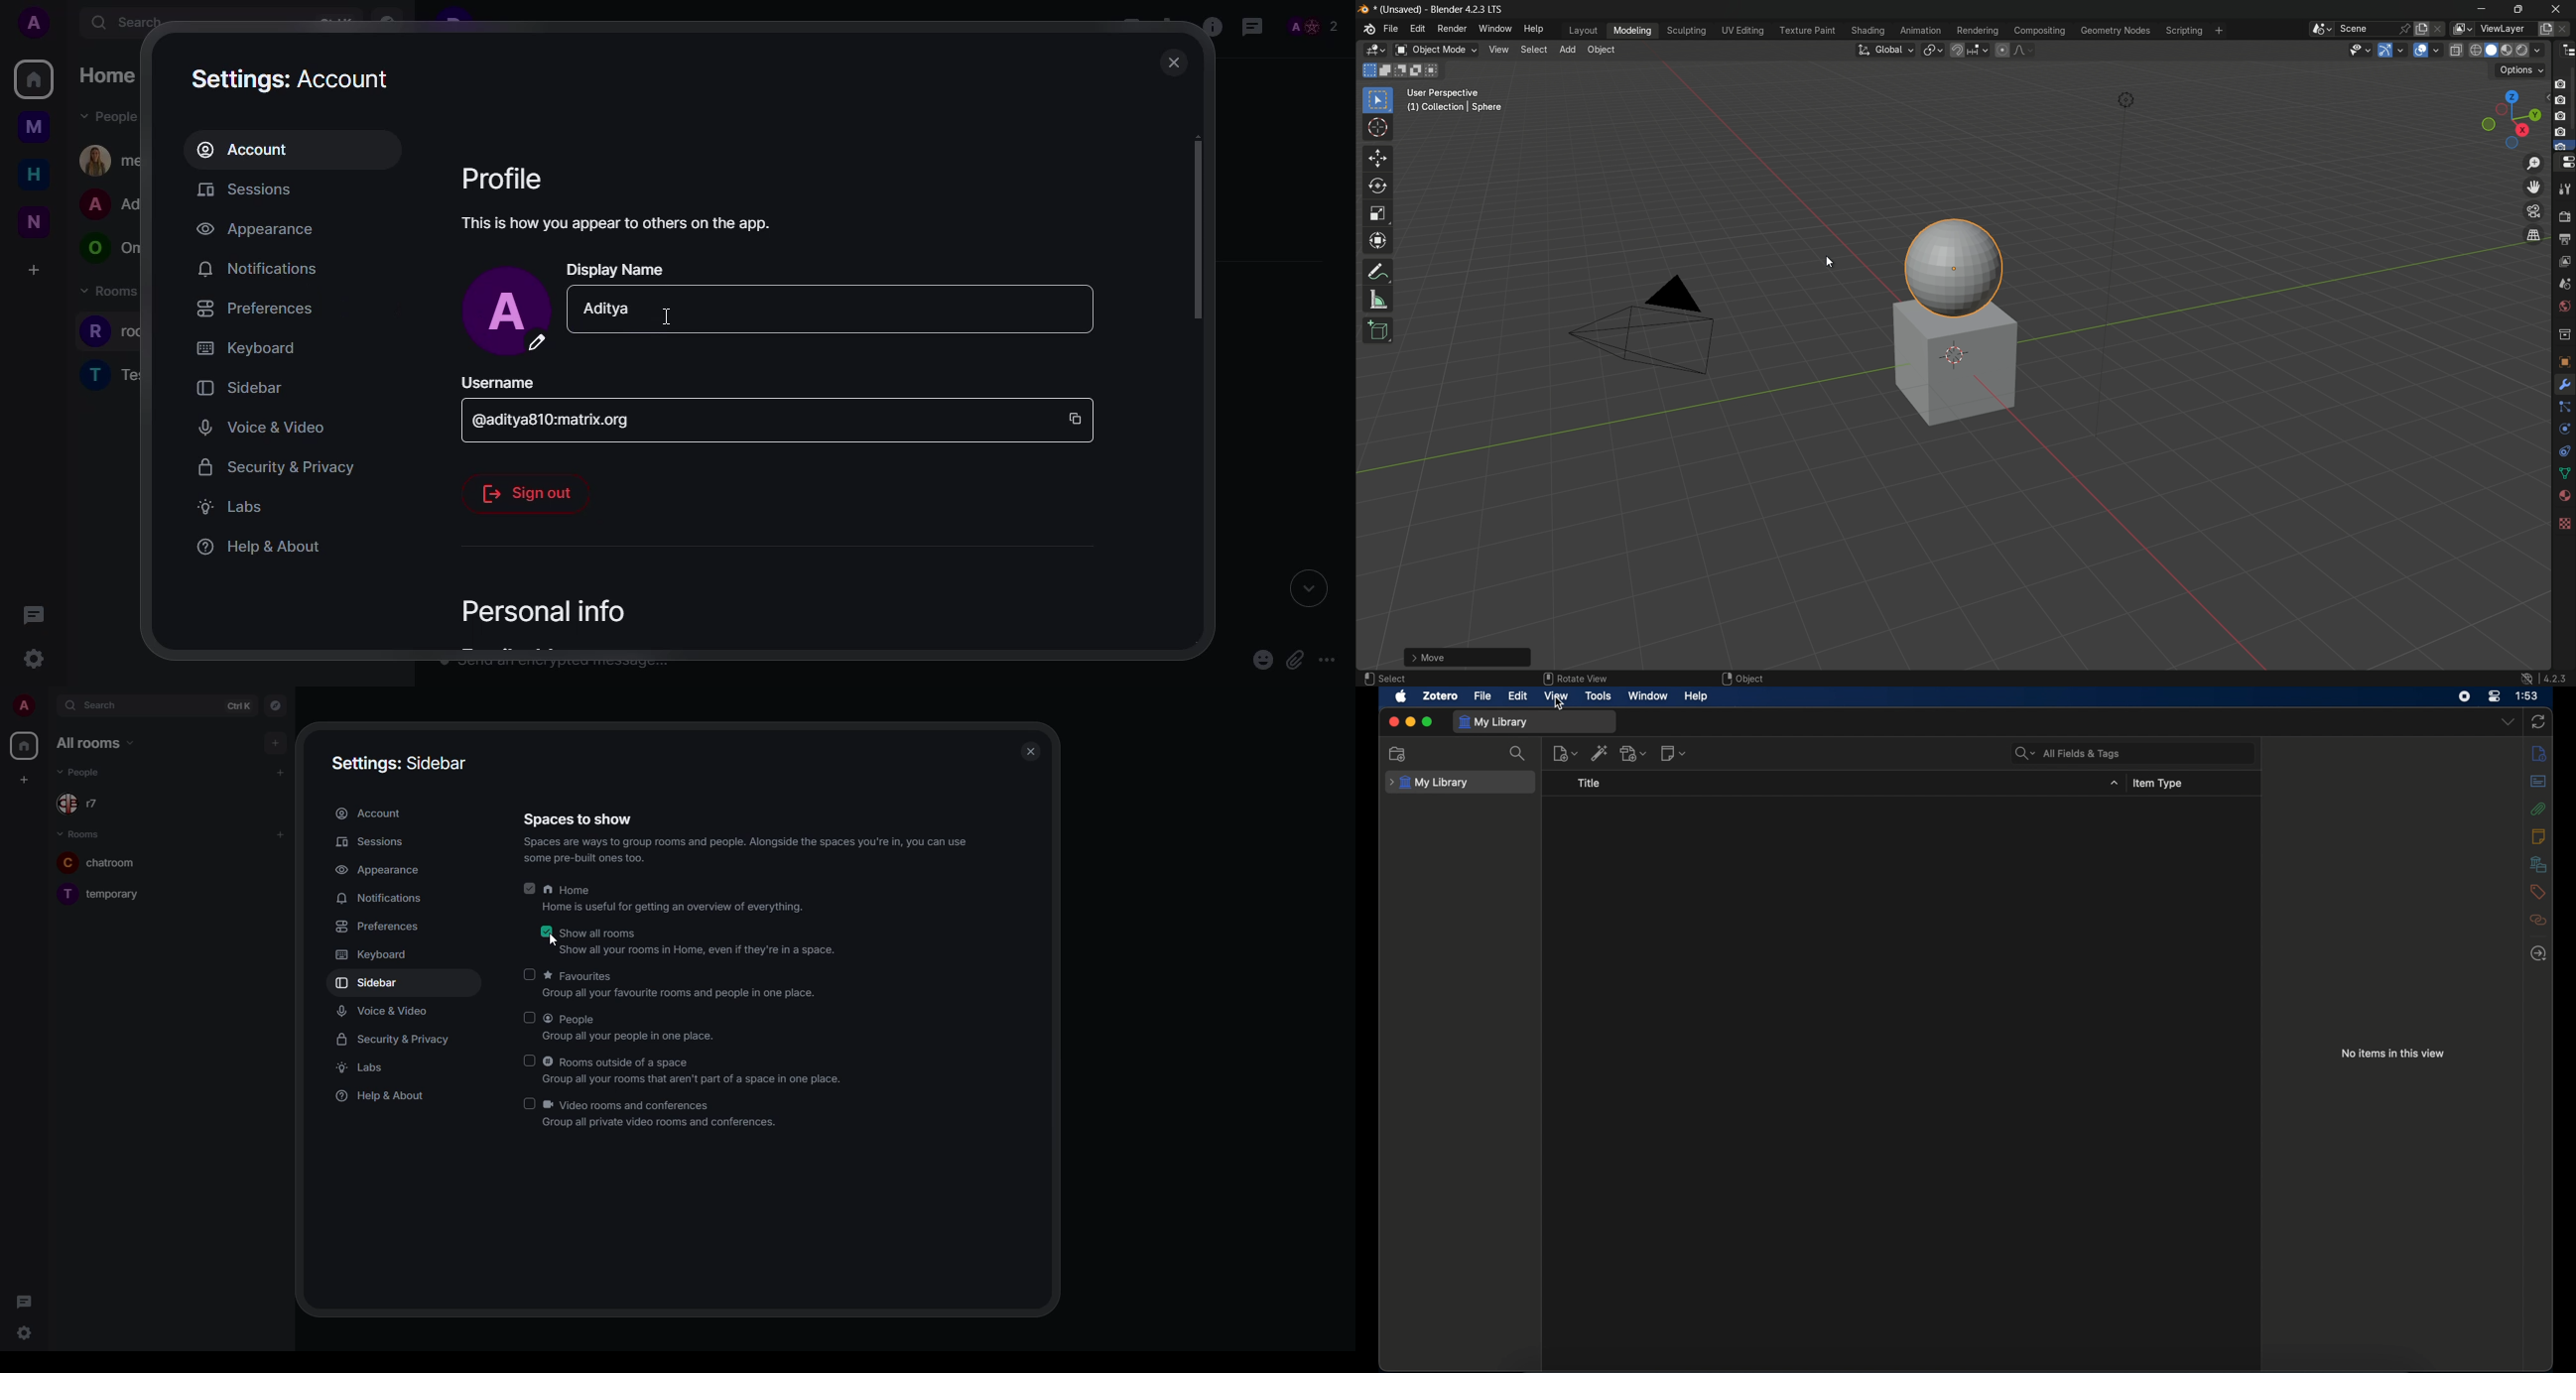 Image resolution: width=2576 pixels, height=1400 pixels. What do you see at coordinates (111, 205) in the screenshot?
I see `people` at bounding box center [111, 205].